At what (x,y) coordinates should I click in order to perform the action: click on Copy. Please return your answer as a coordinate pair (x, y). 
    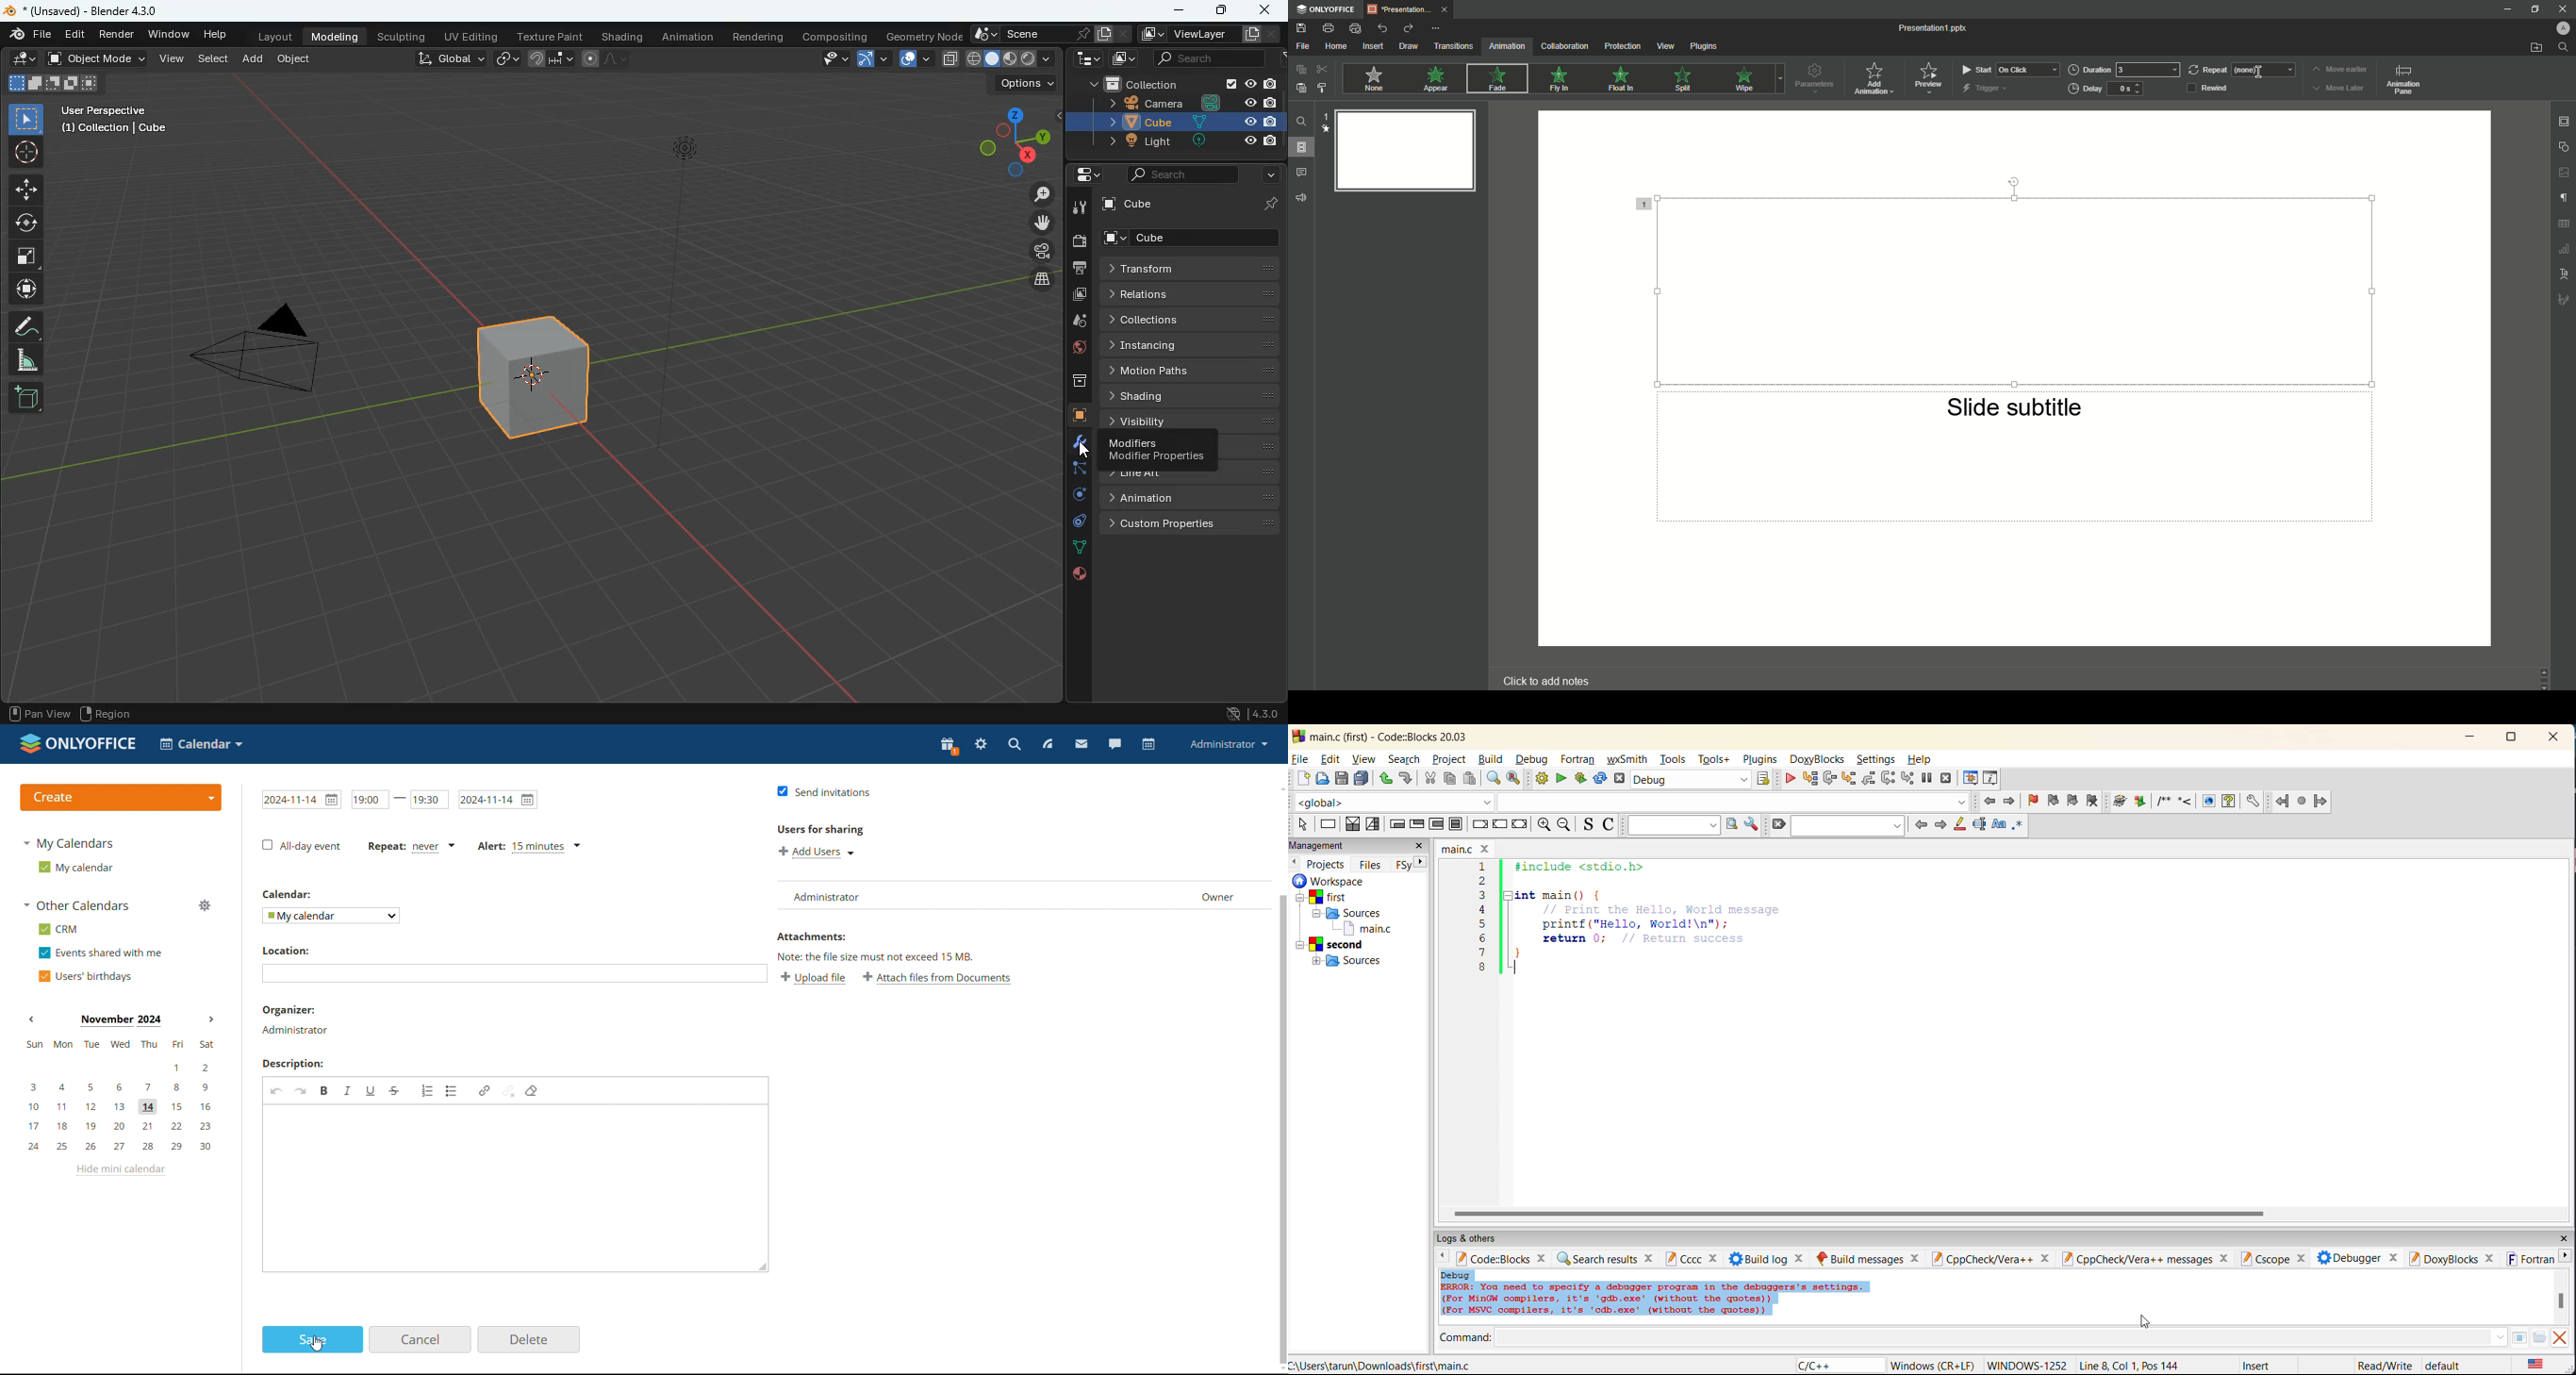
    Looking at the image, I should click on (1300, 70).